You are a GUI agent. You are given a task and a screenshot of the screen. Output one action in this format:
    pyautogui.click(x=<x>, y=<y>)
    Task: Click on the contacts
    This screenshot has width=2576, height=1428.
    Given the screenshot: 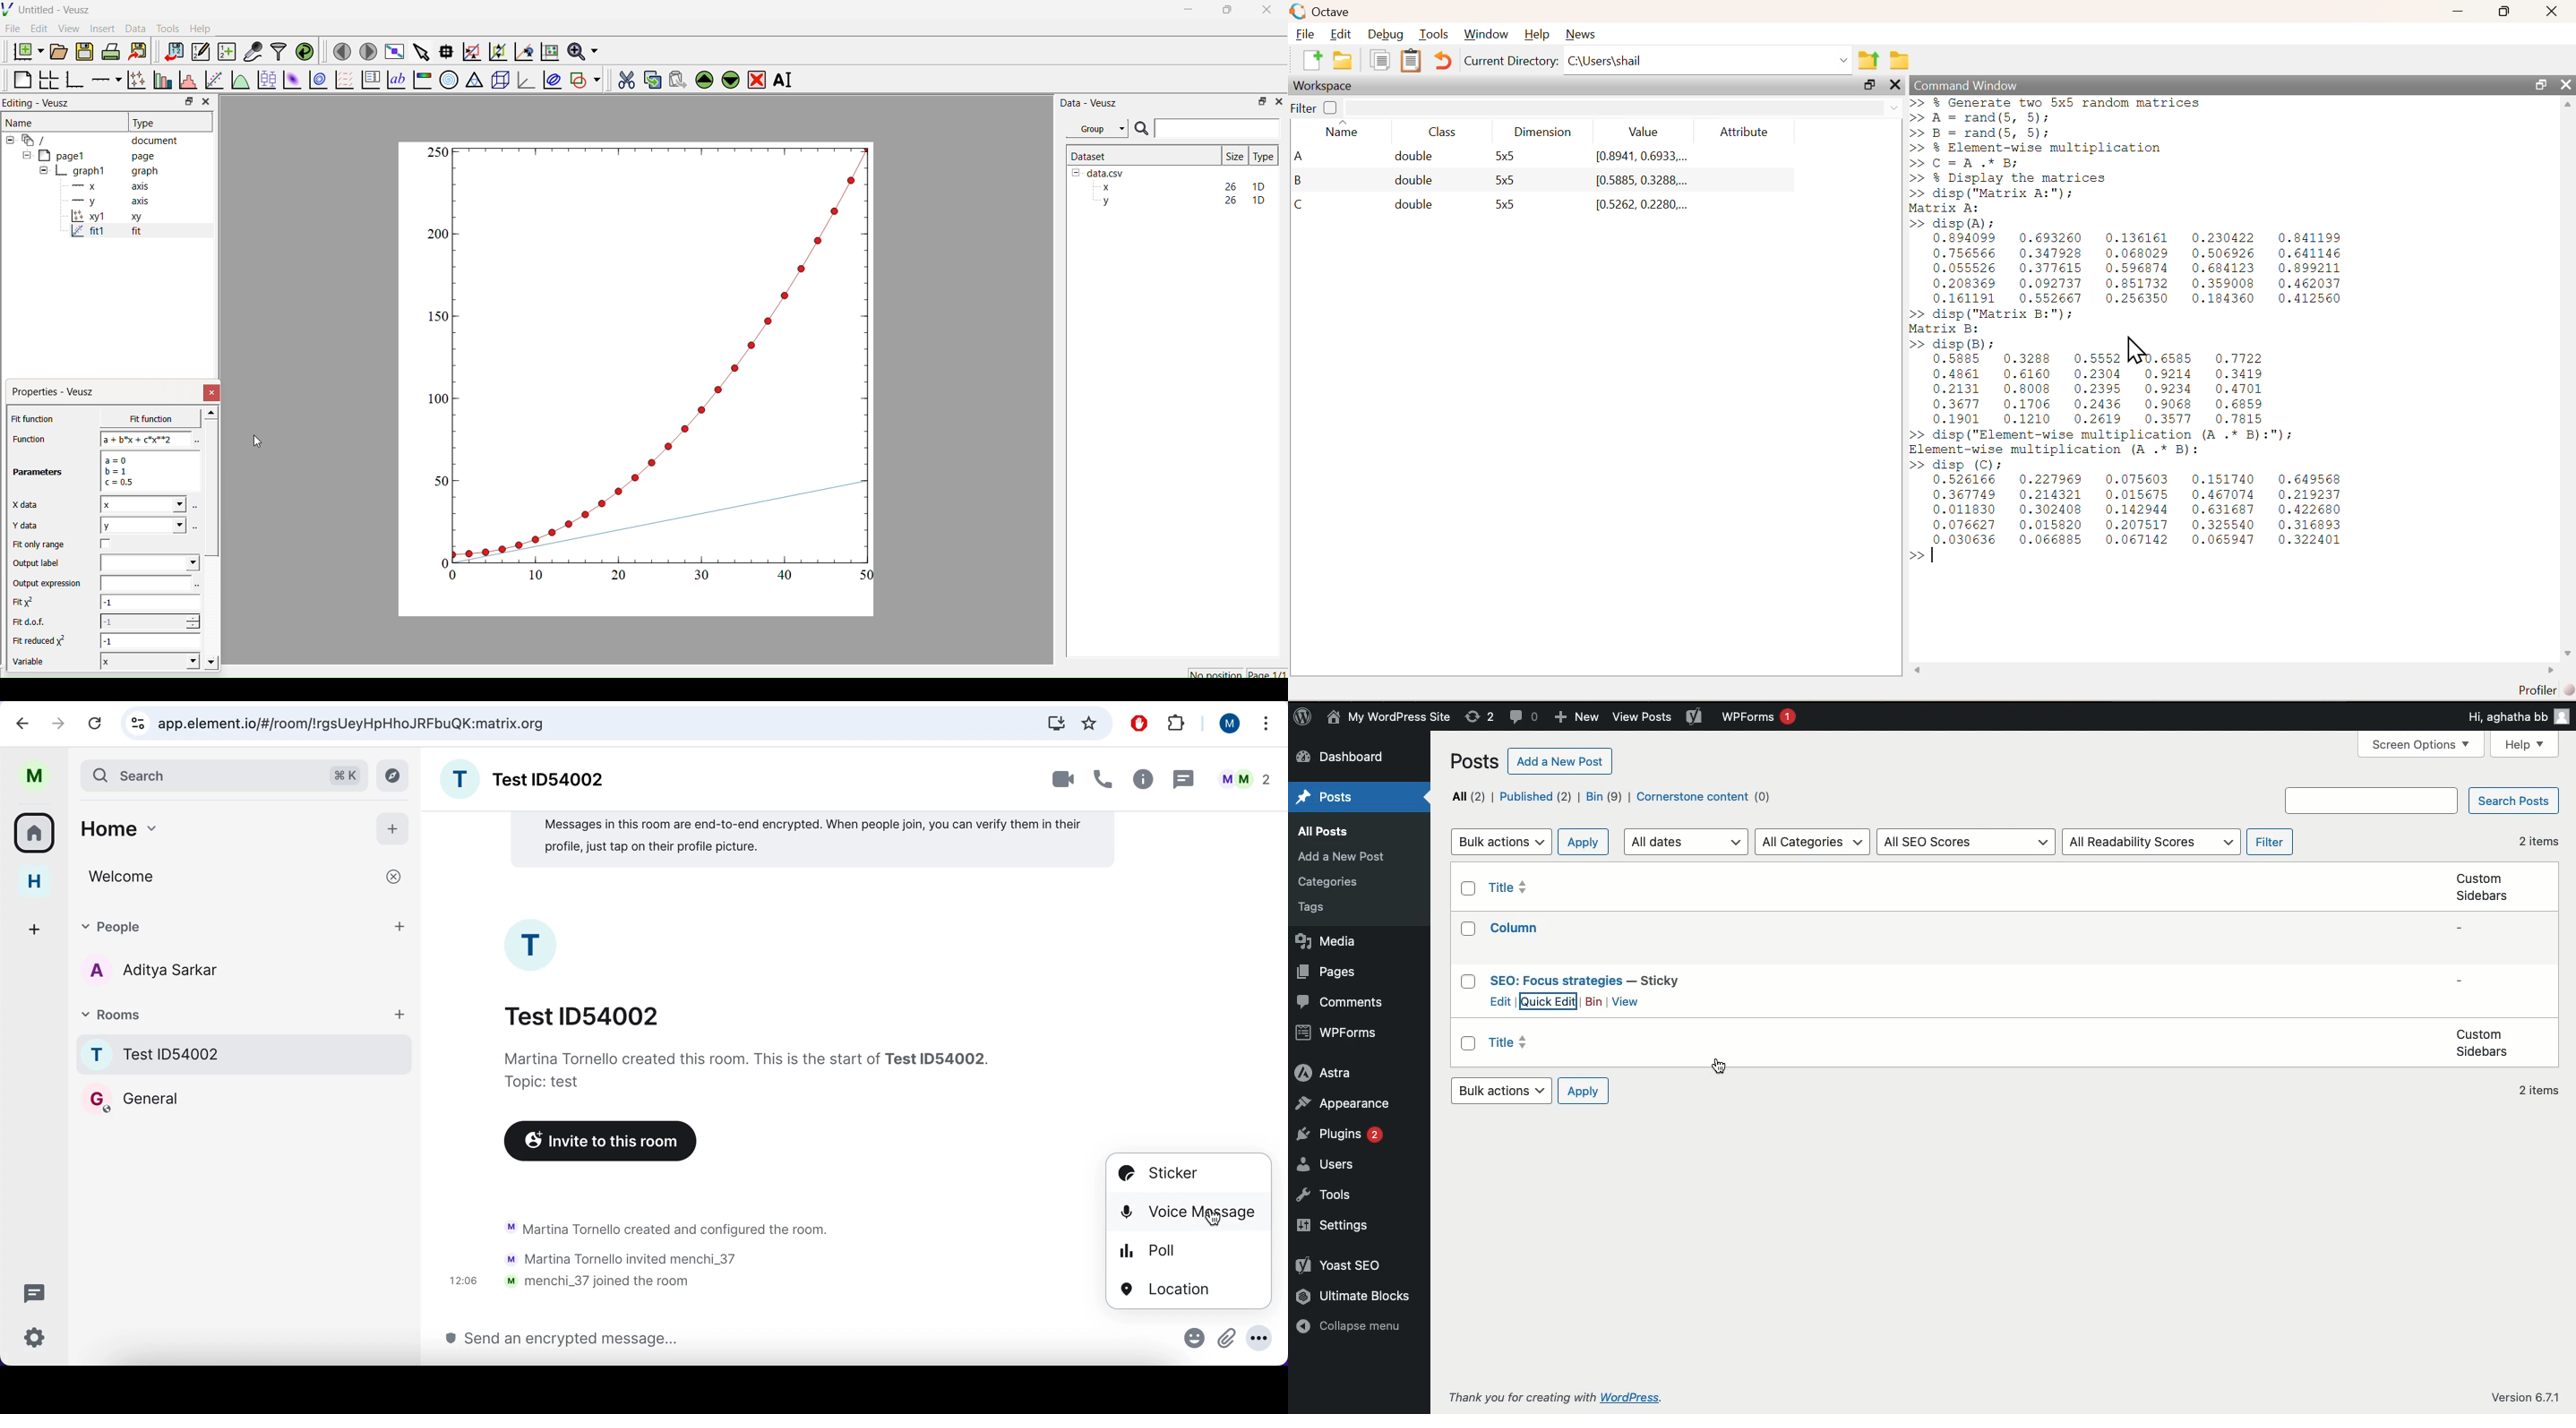 What is the action you would take?
    pyautogui.click(x=146, y=973)
    